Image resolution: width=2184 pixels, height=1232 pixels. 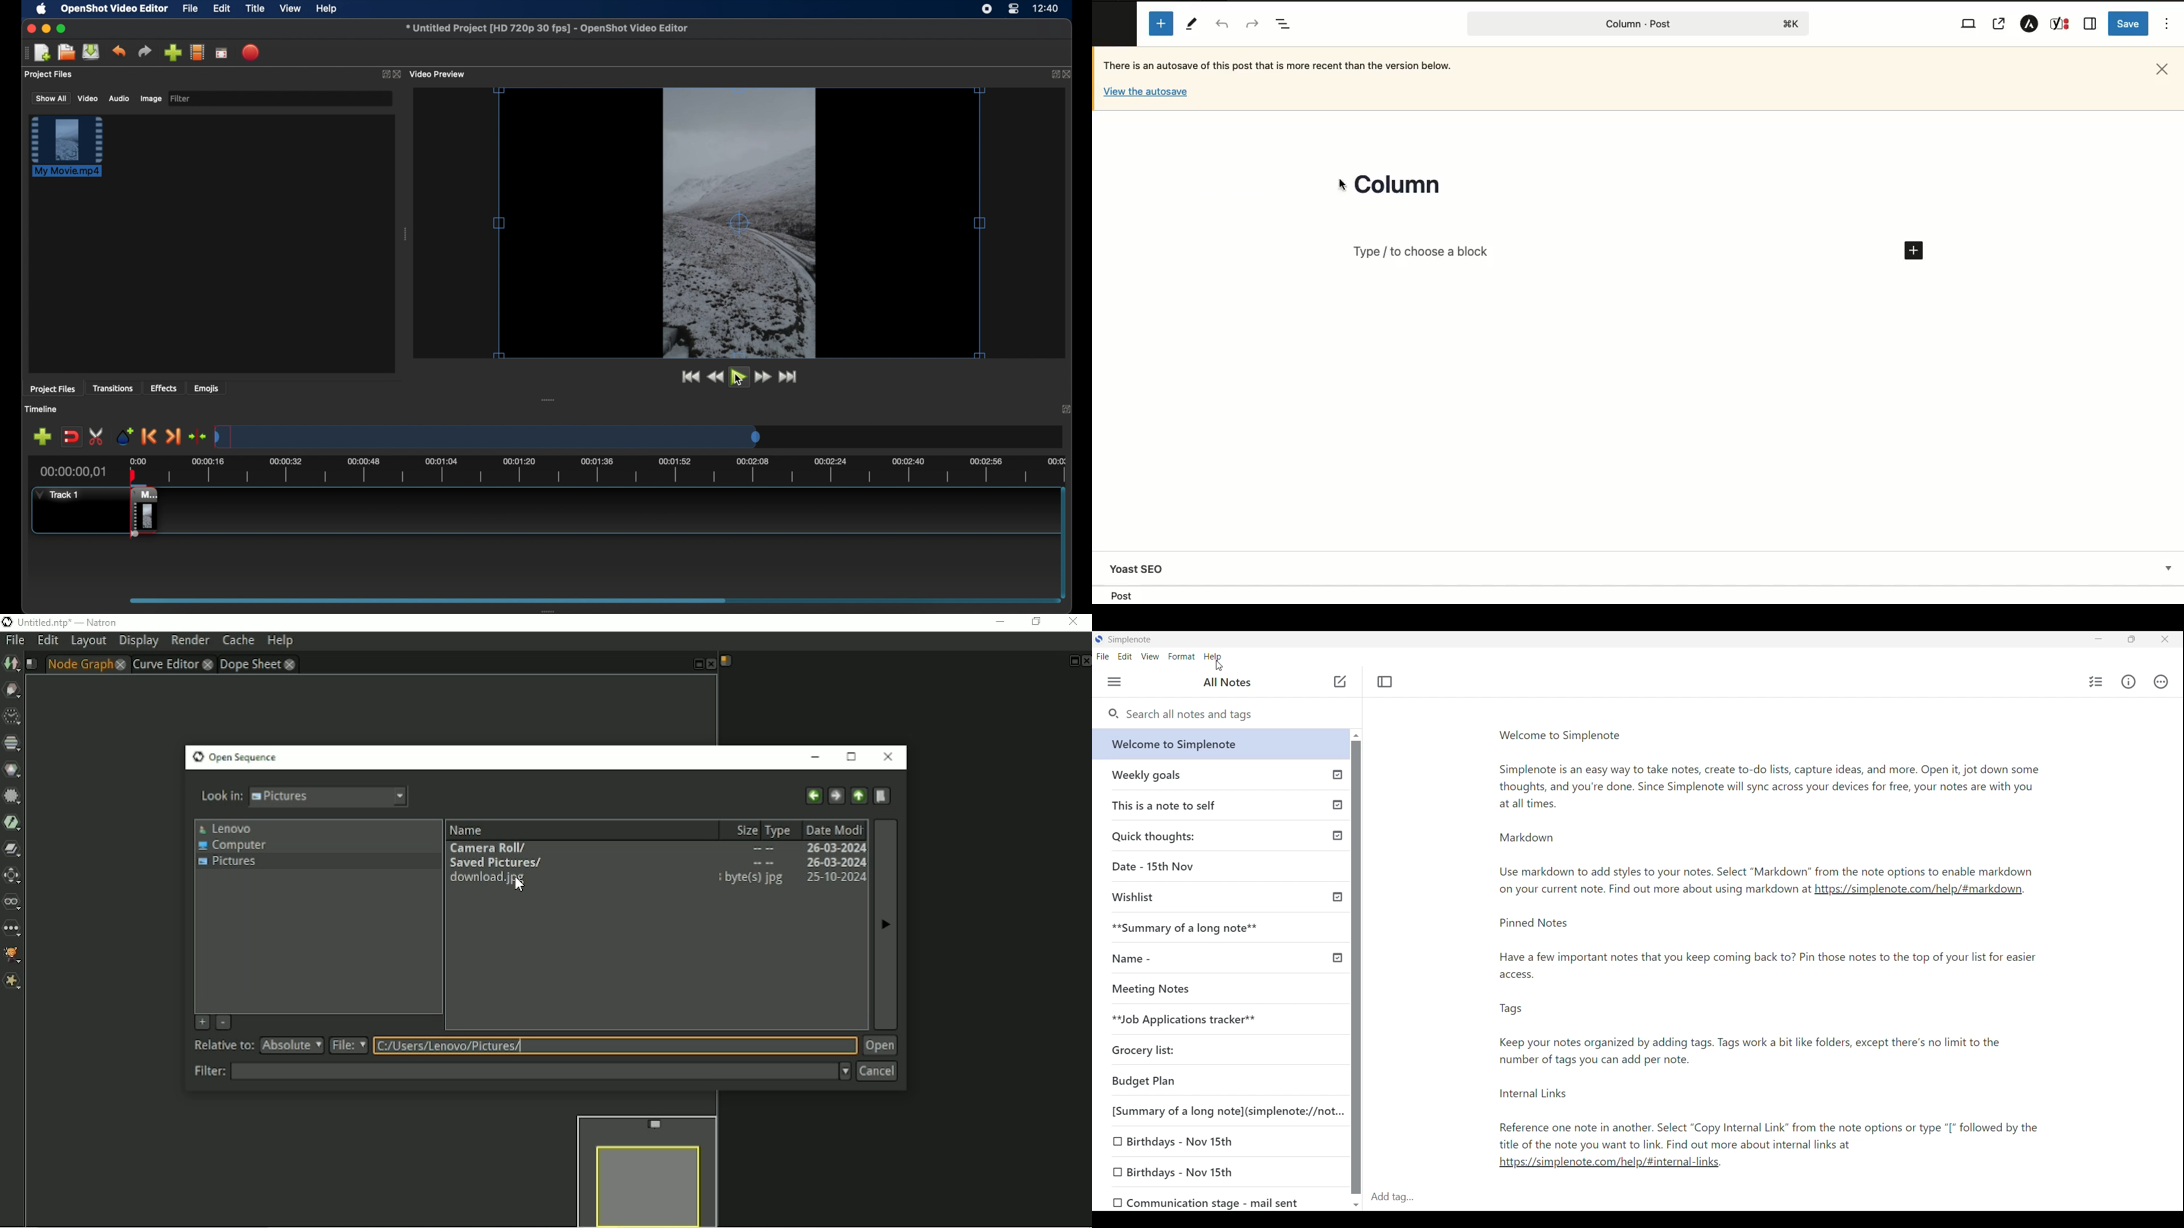 What do you see at coordinates (1222, 865) in the screenshot?
I see `Date - 15th Nov` at bounding box center [1222, 865].